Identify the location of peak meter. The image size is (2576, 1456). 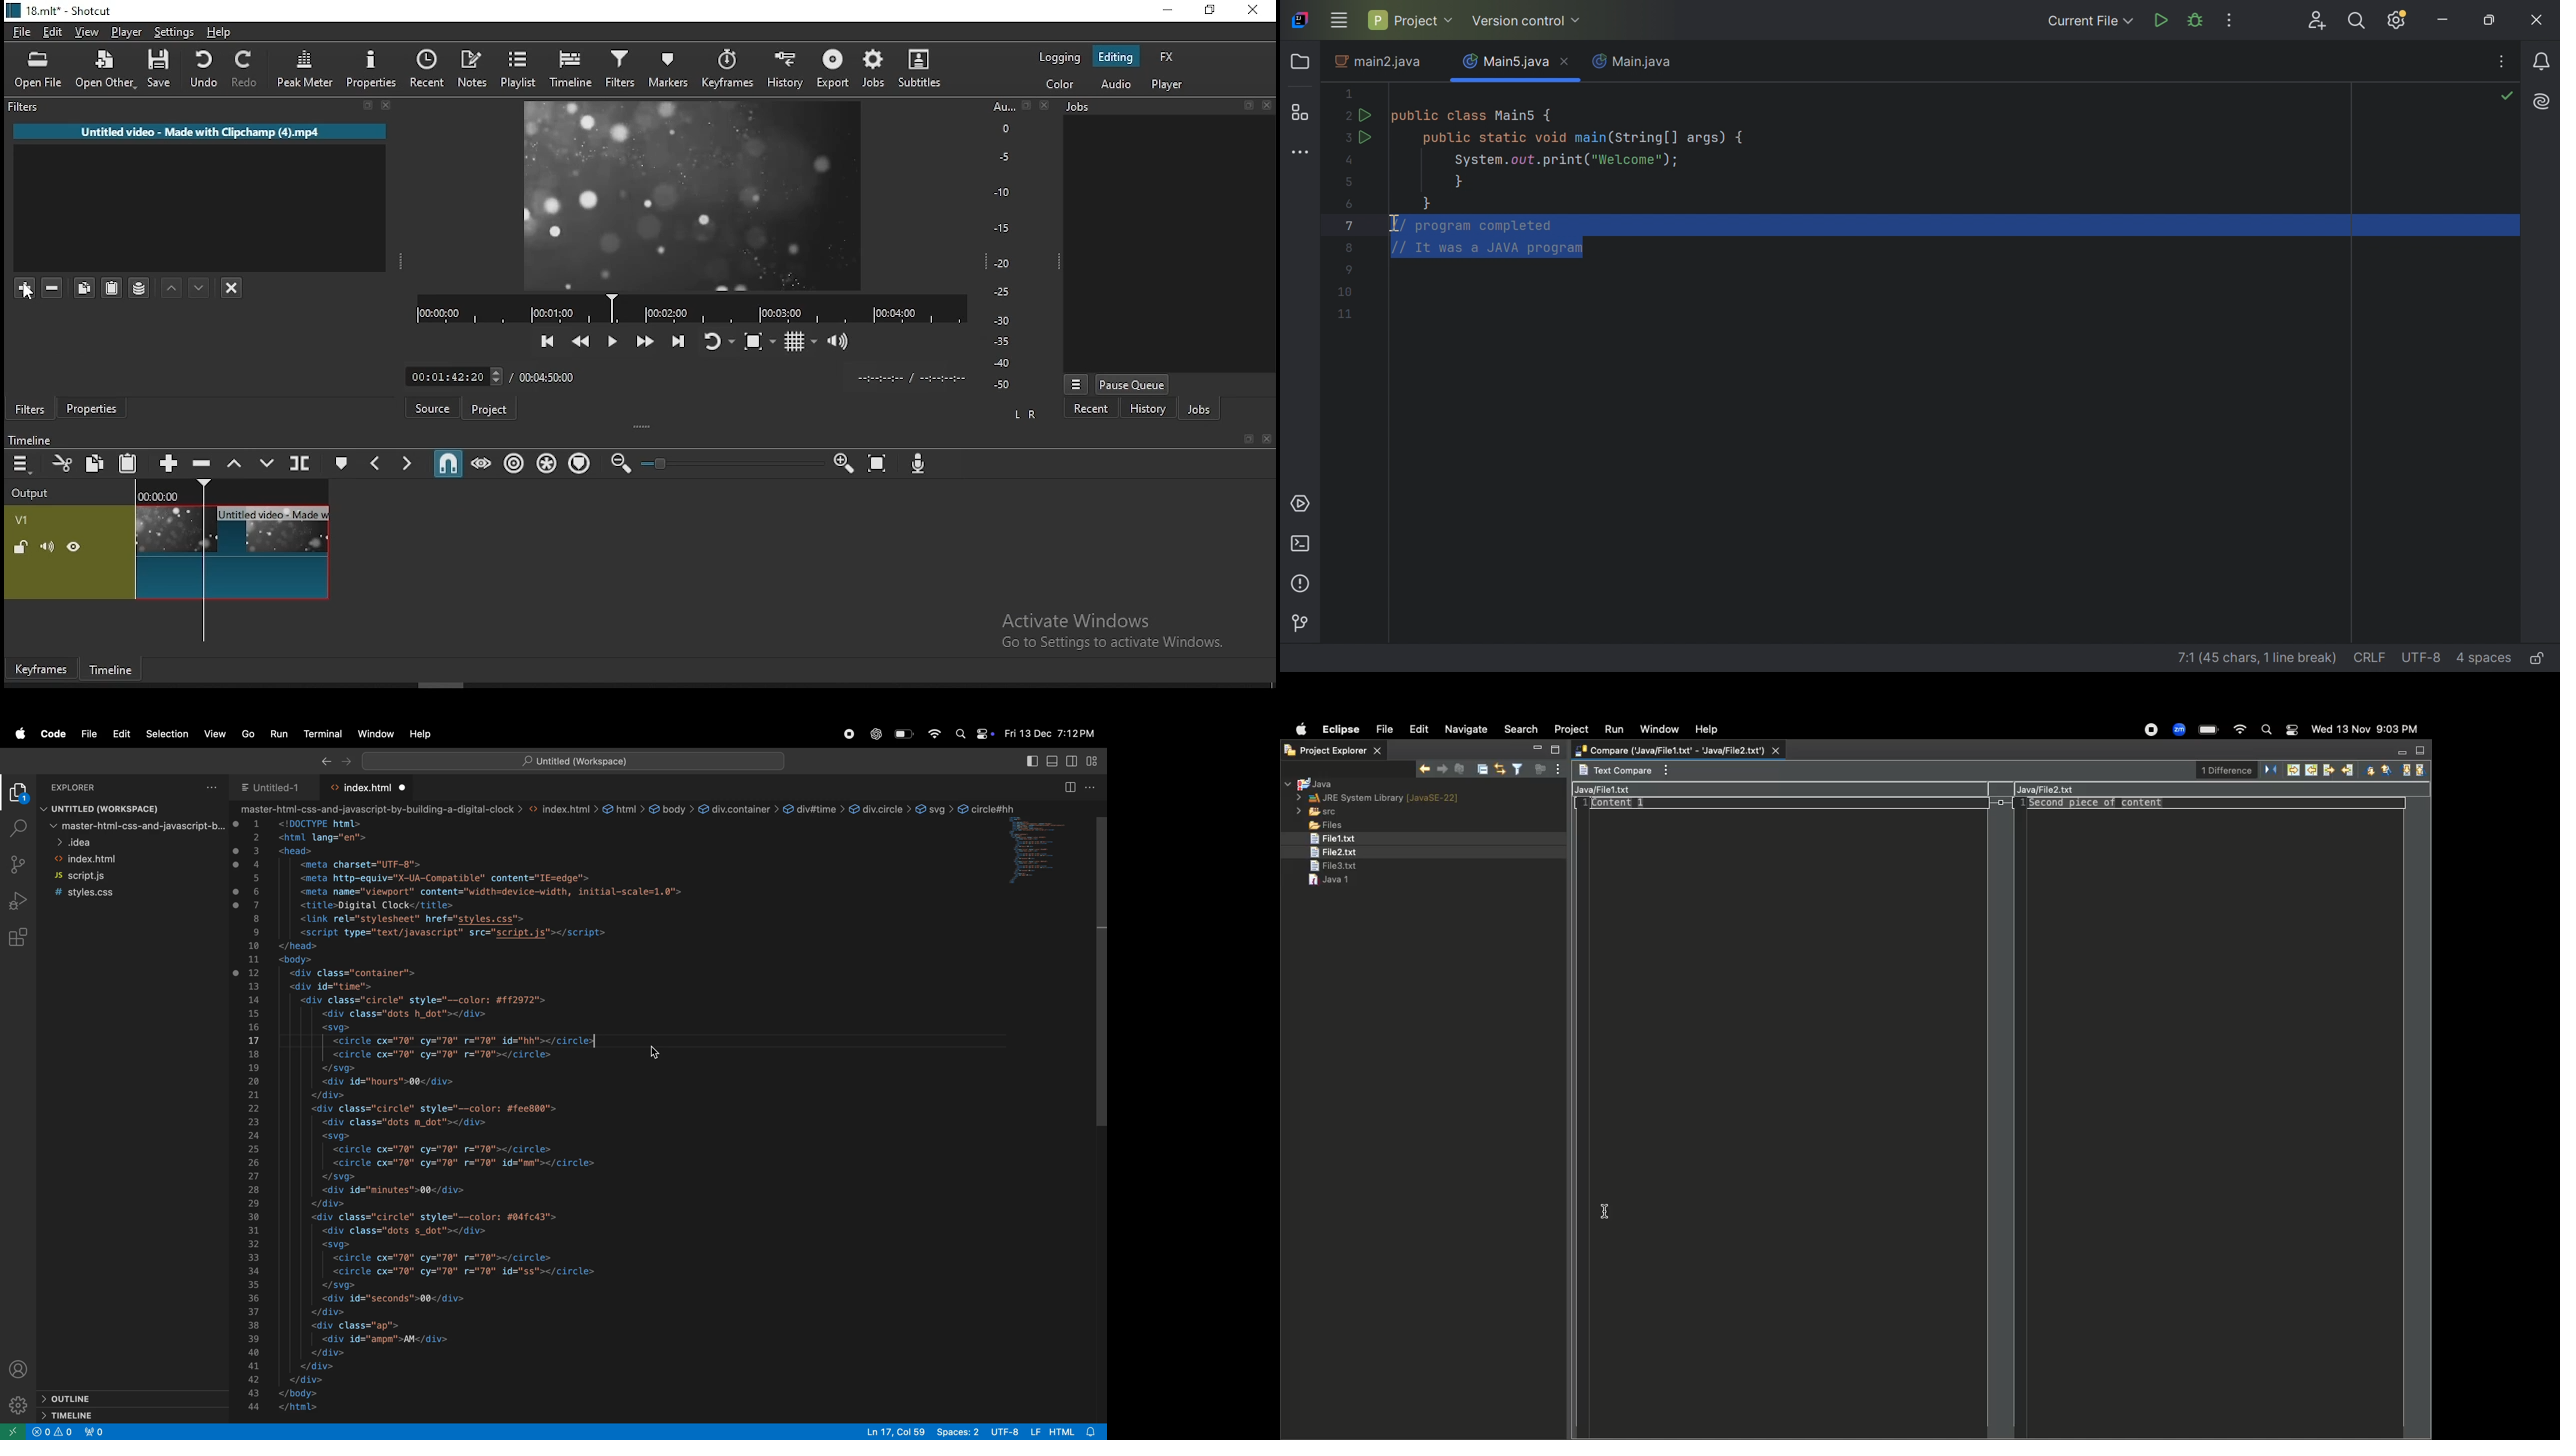
(305, 68).